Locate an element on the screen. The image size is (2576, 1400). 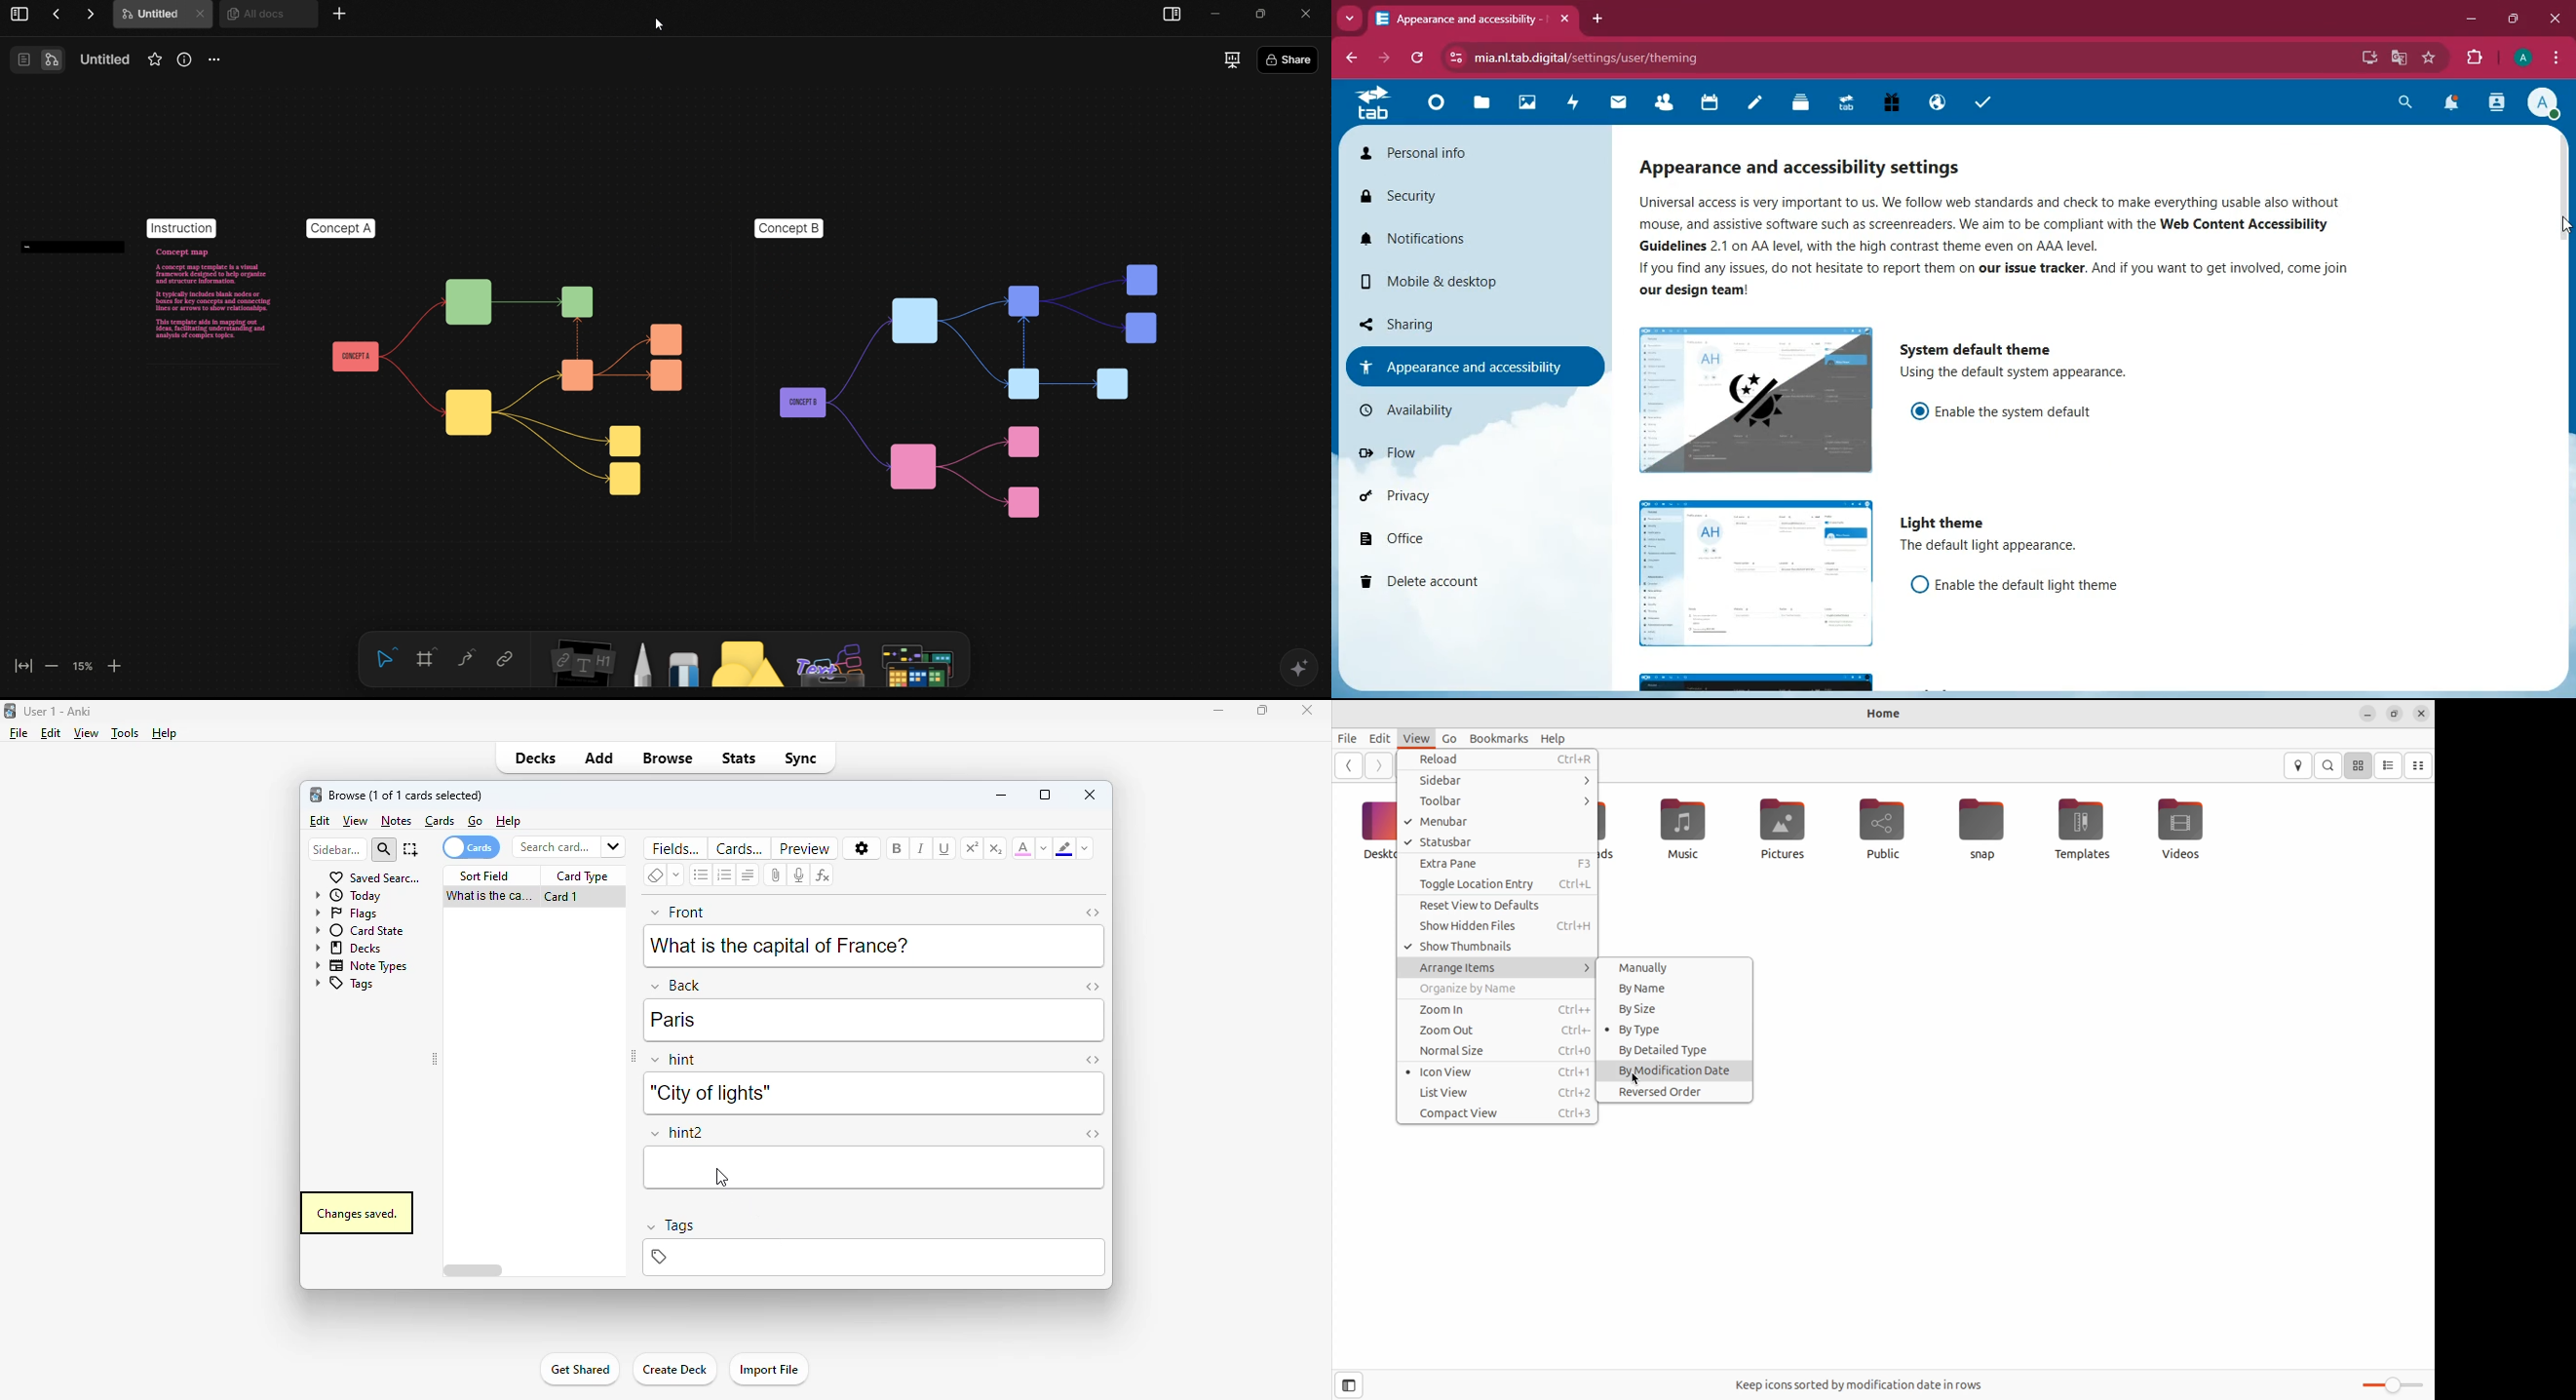
view is located at coordinates (356, 822).